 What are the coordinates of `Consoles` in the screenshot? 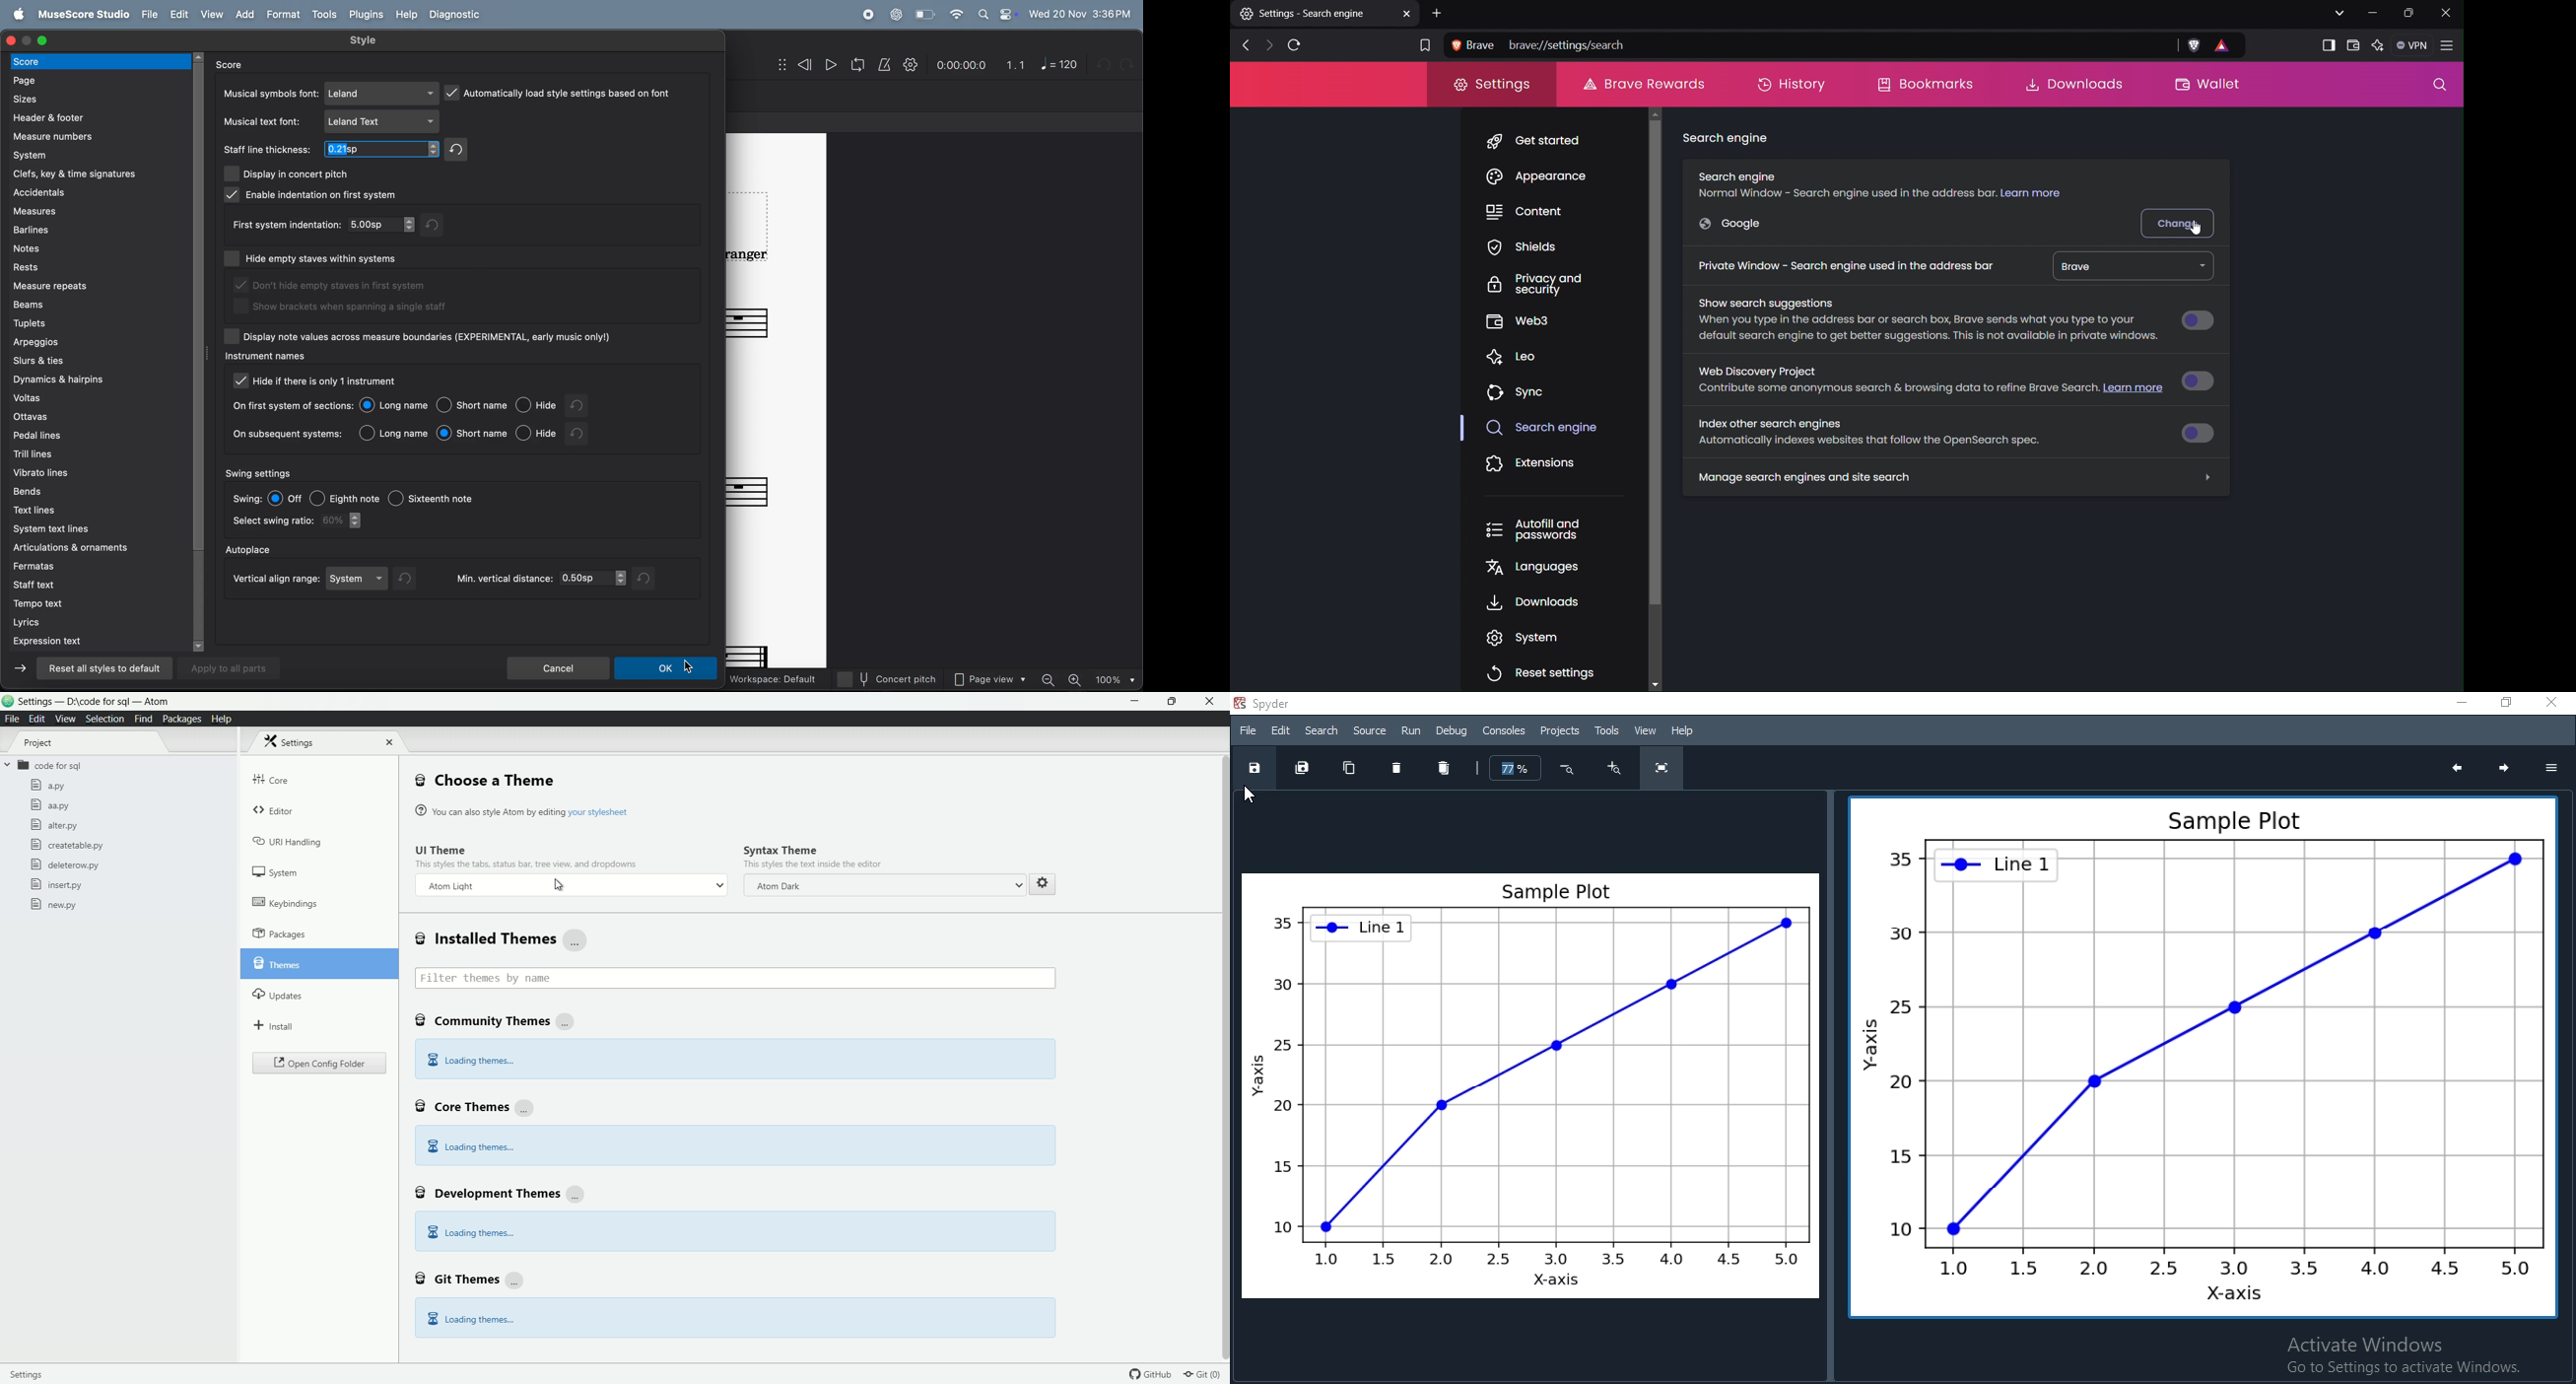 It's located at (1504, 730).